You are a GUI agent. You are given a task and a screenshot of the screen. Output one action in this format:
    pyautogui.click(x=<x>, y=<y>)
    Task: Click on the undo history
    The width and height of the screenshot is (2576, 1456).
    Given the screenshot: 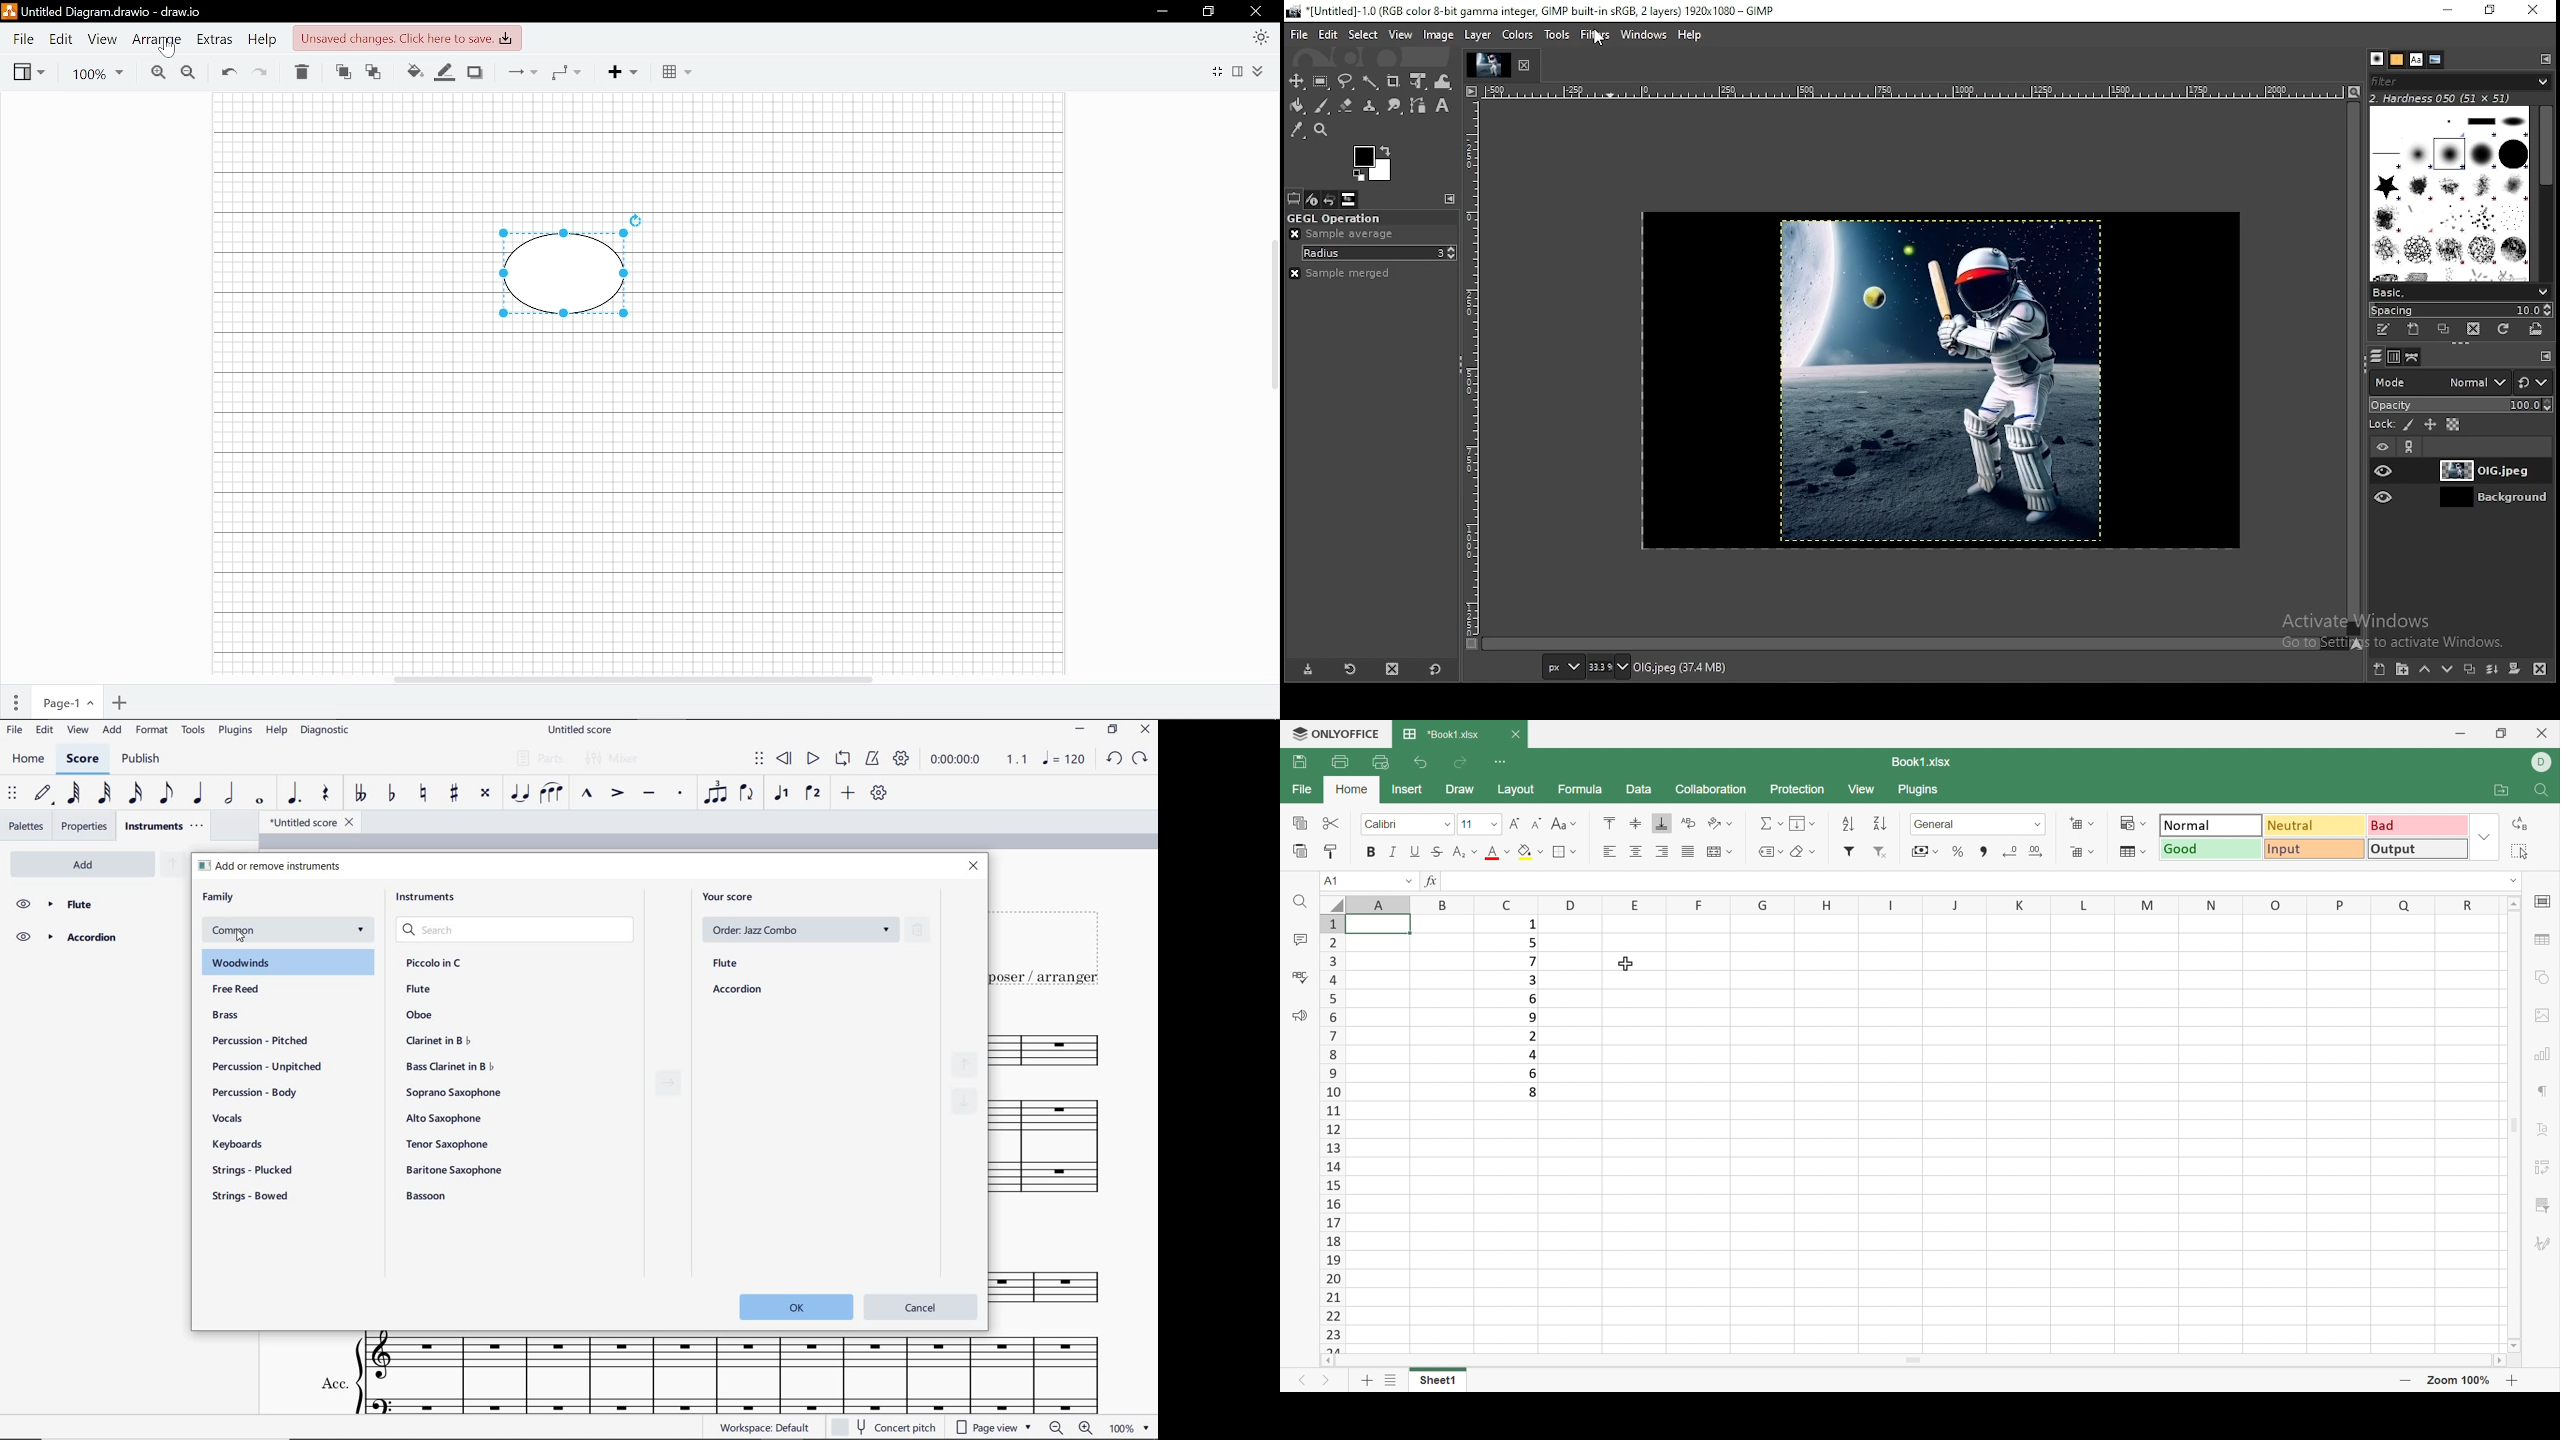 What is the action you would take?
    pyautogui.click(x=1331, y=200)
    